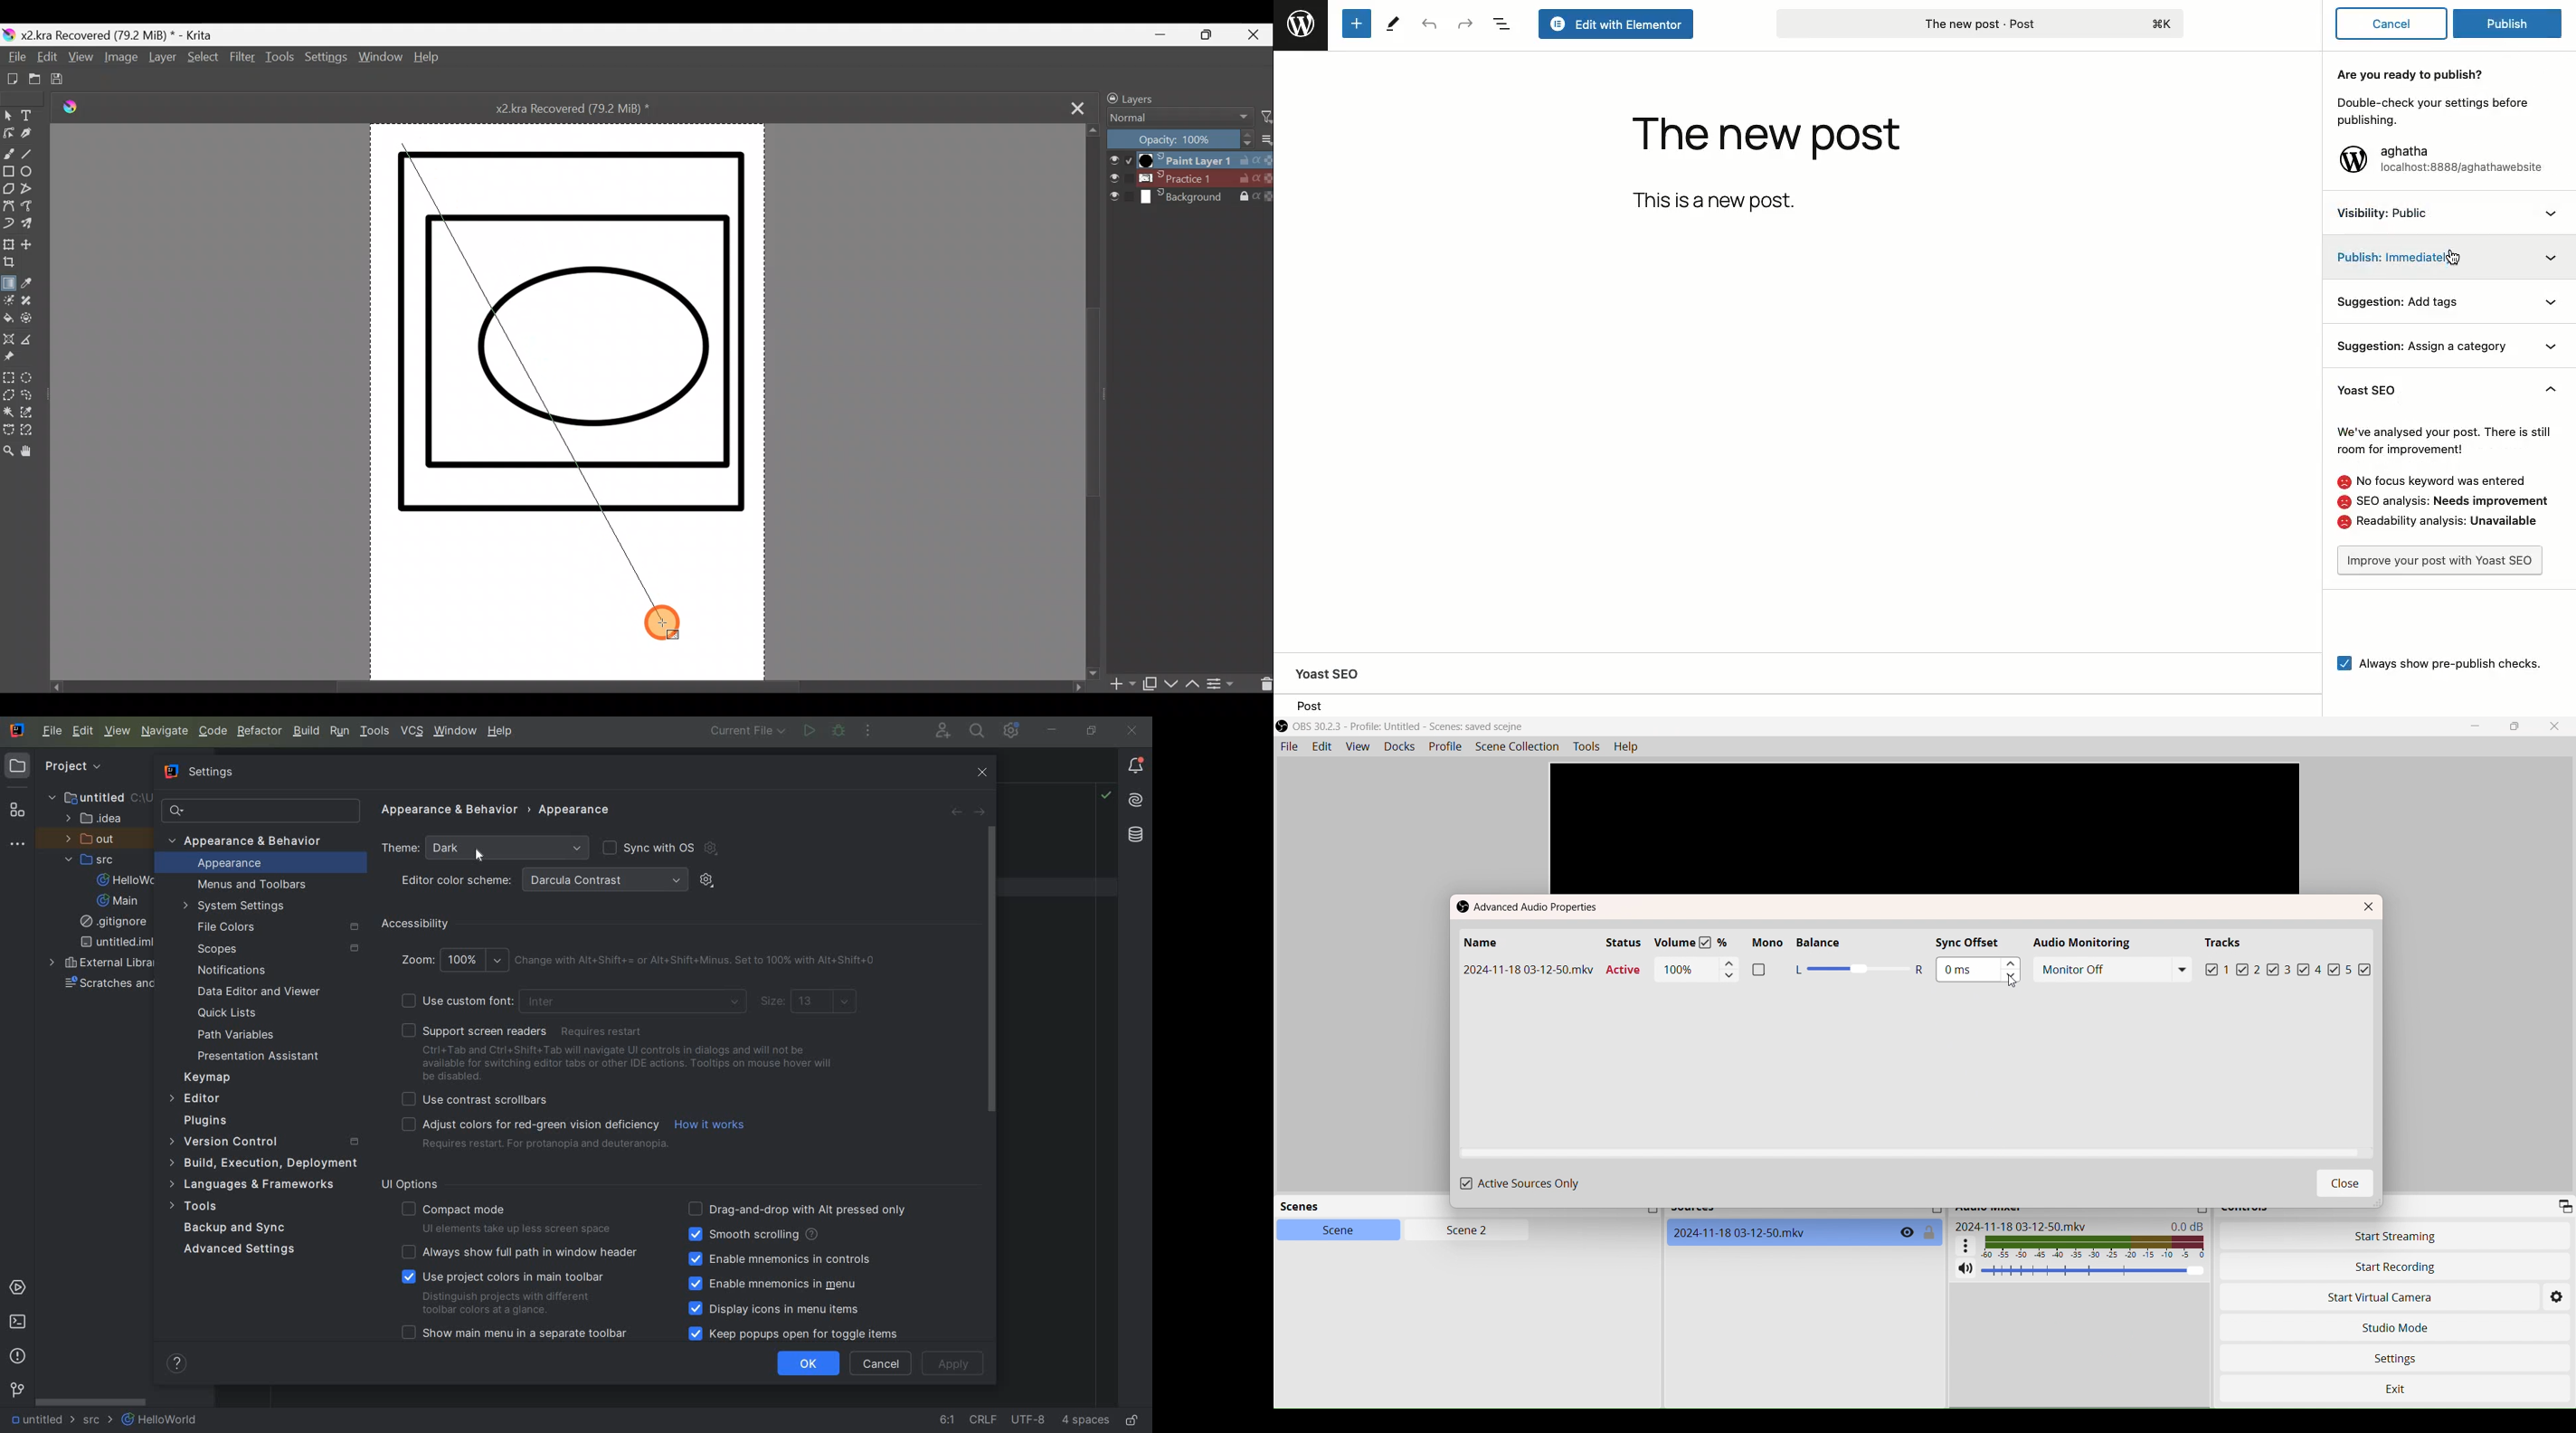 The width and height of the screenshot is (2576, 1456). I want to click on Active, so click(1626, 972).